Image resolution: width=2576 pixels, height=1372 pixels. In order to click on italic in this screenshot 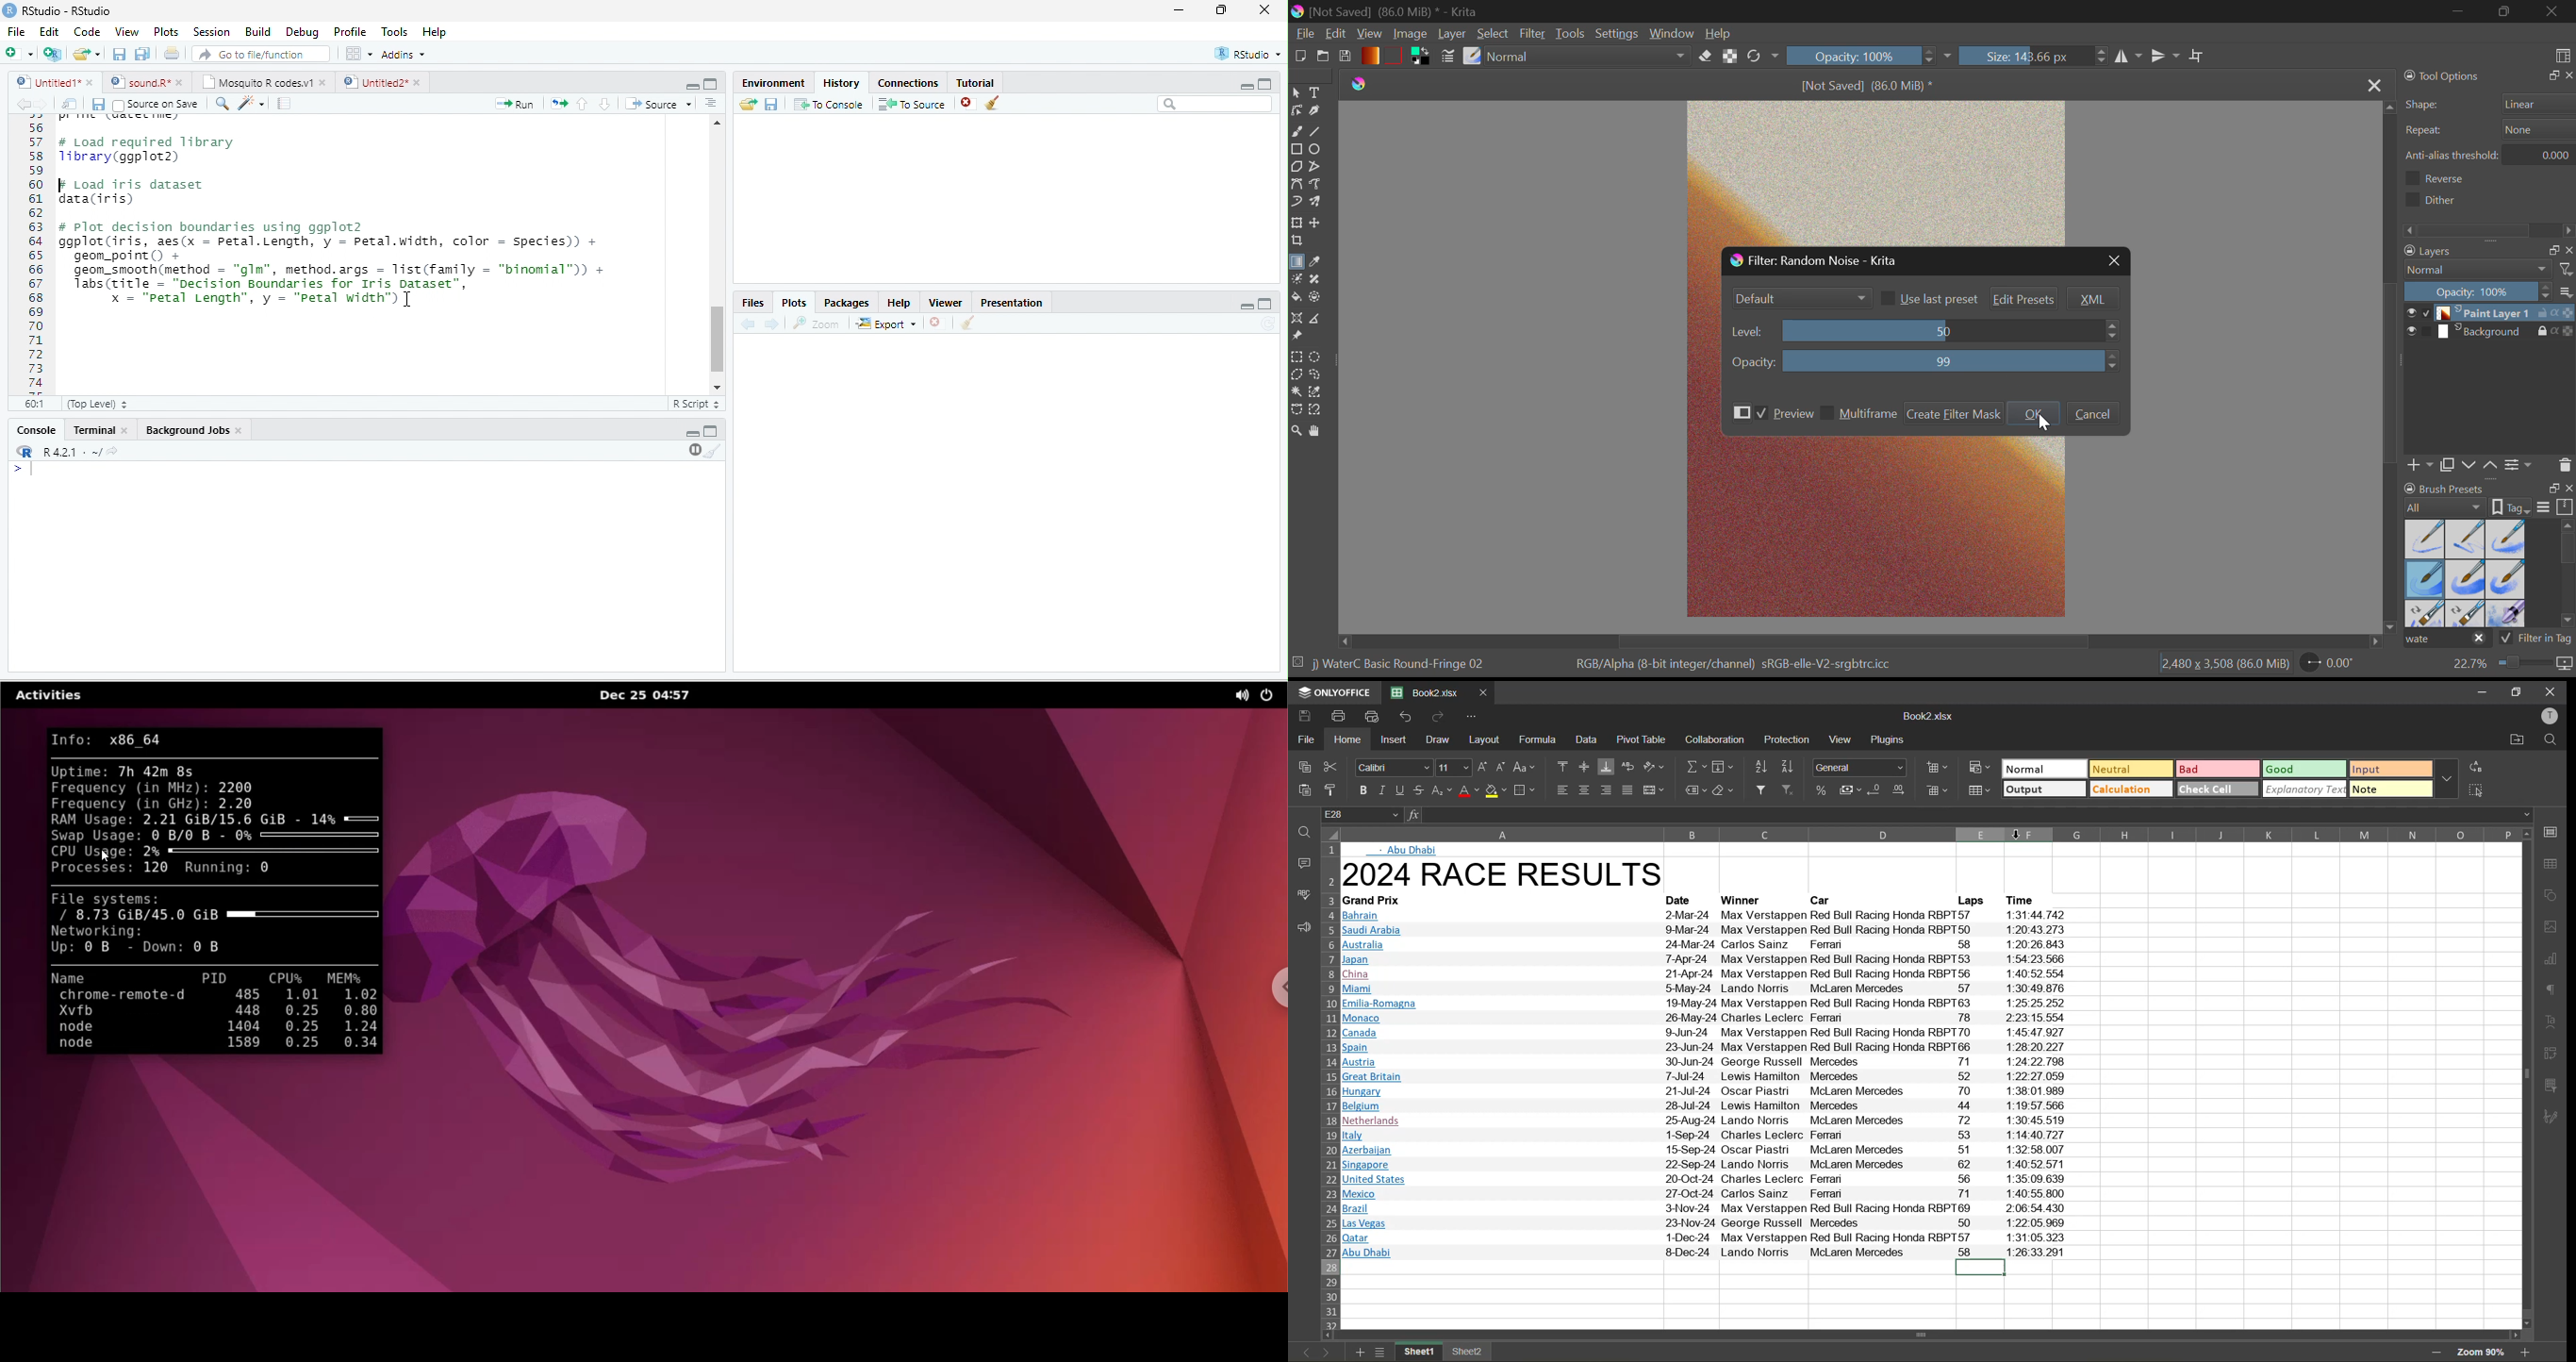, I will do `click(1383, 789)`.